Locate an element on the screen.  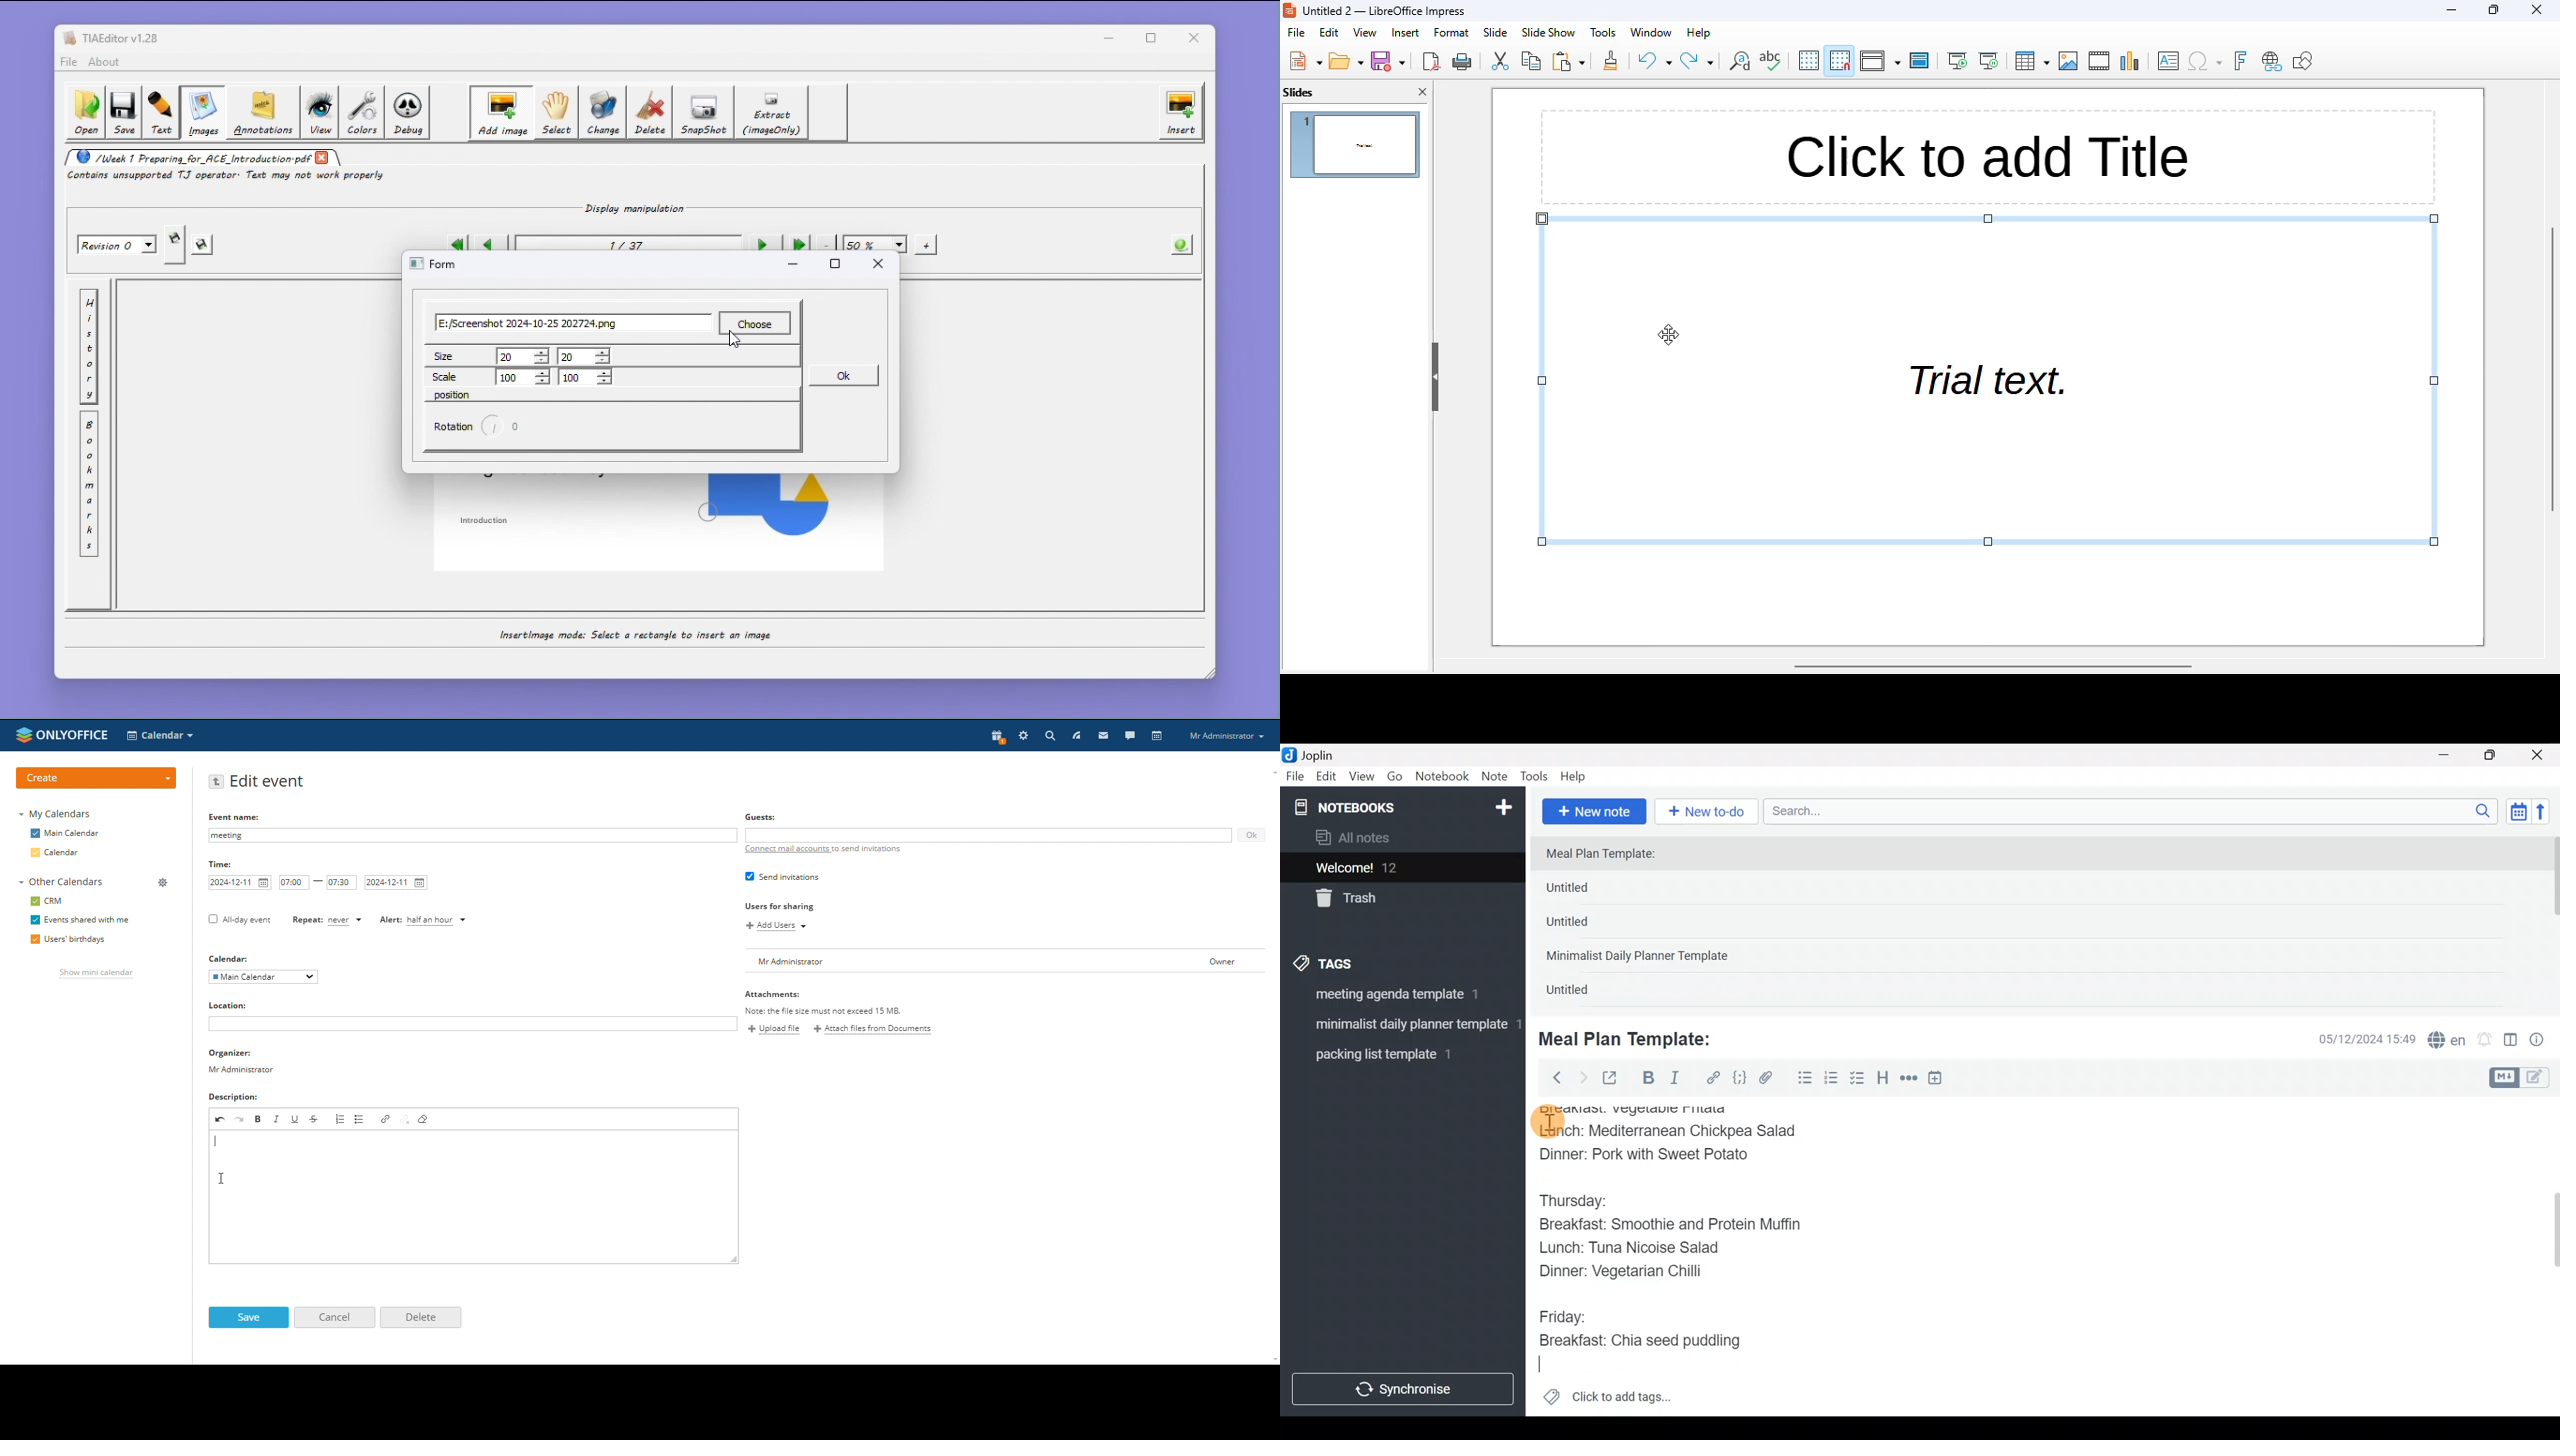
Repeat: is located at coordinates (308, 919).